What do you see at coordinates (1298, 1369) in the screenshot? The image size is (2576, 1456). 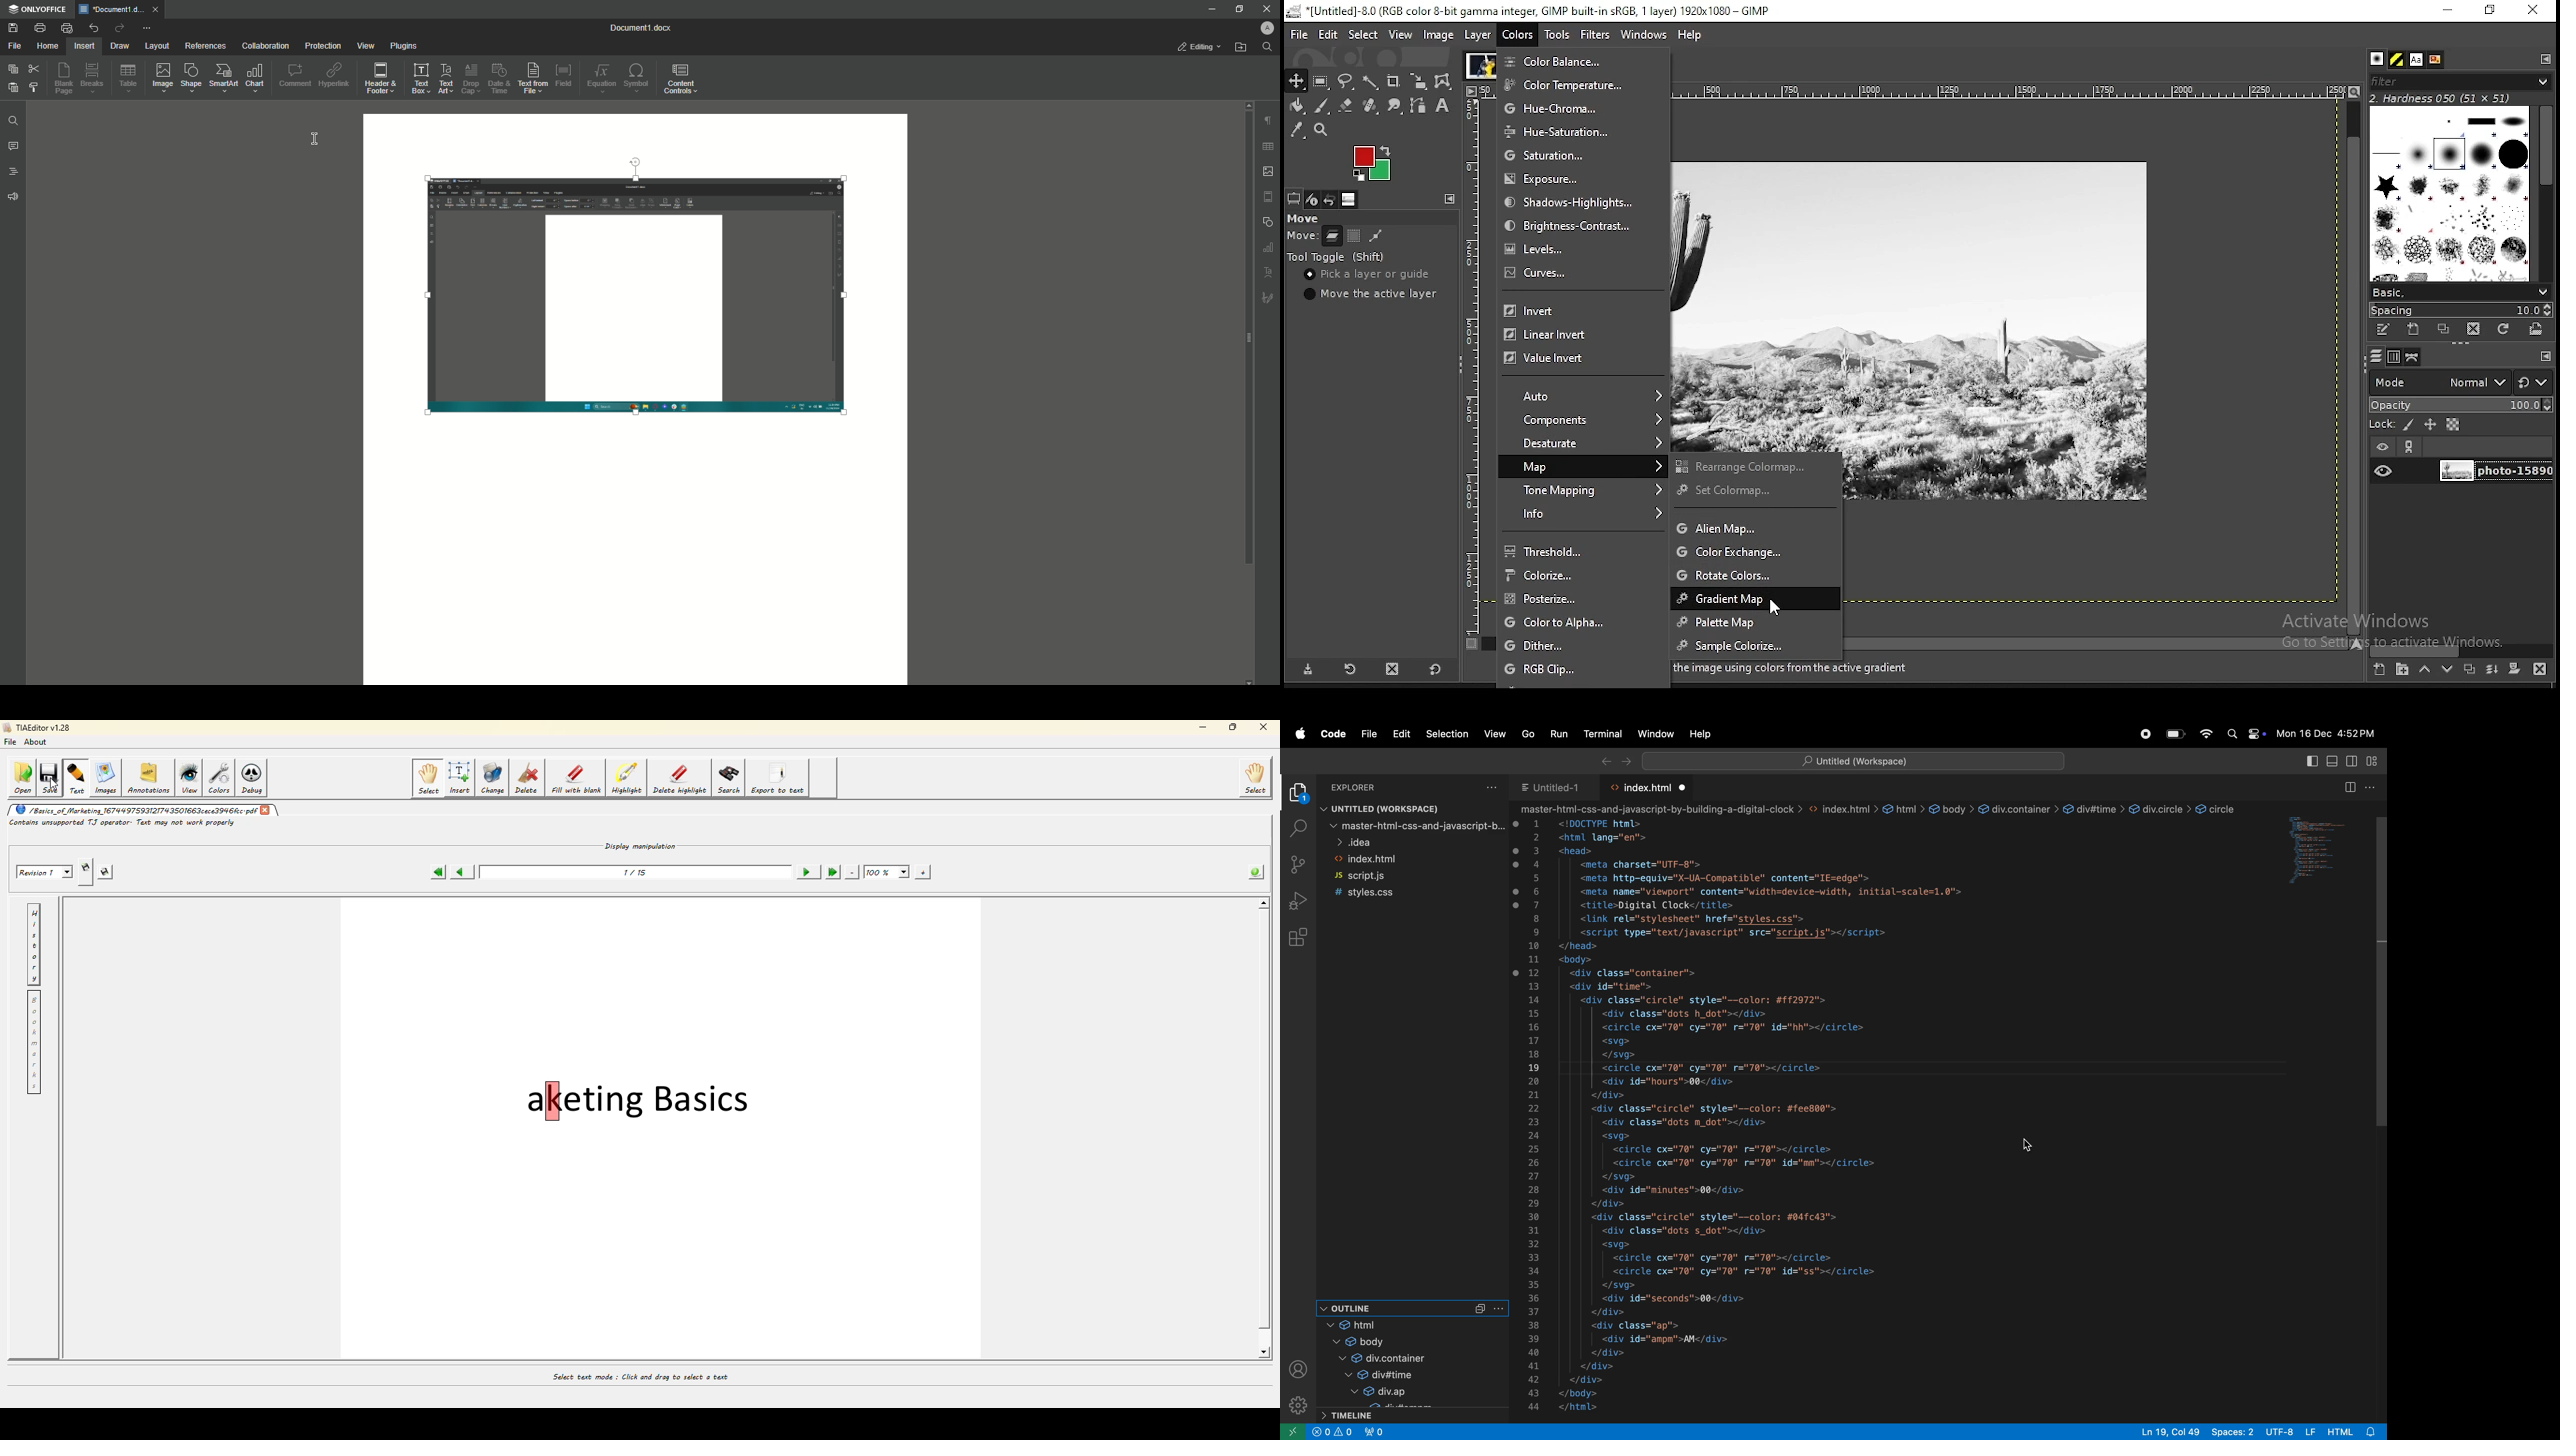 I see `profile` at bounding box center [1298, 1369].